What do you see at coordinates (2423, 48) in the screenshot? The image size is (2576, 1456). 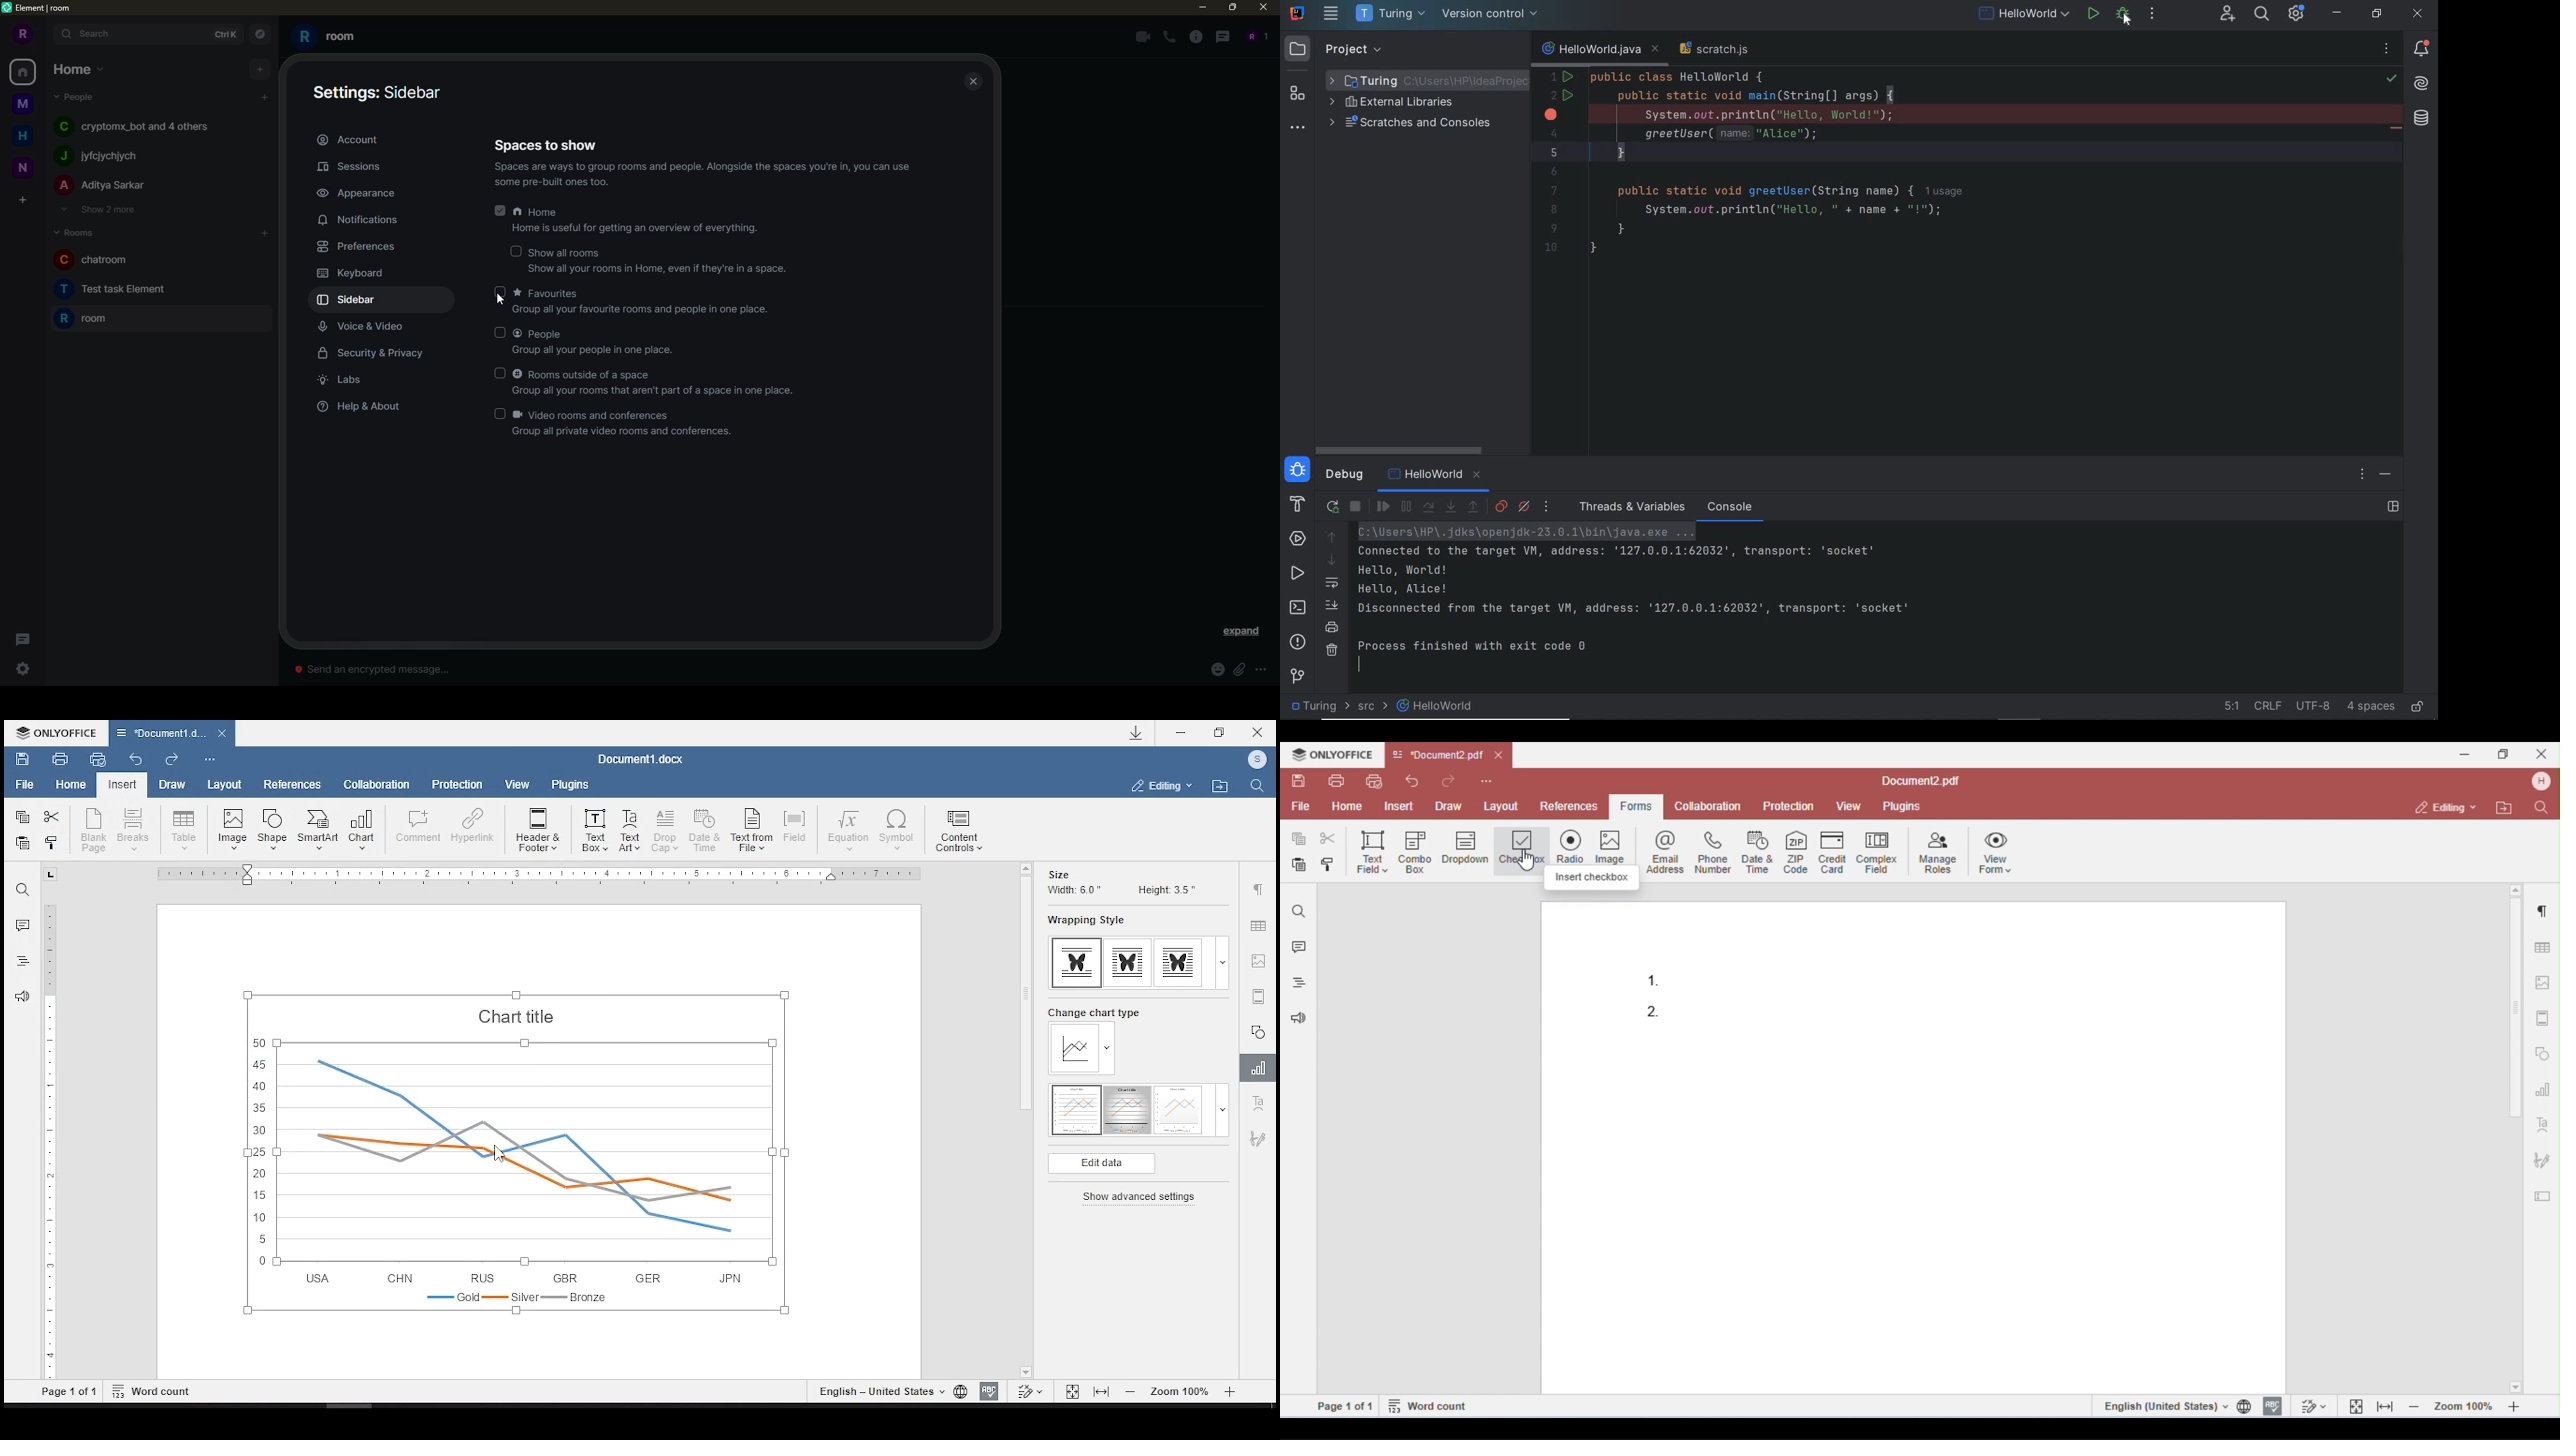 I see `notifications` at bounding box center [2423, 48].